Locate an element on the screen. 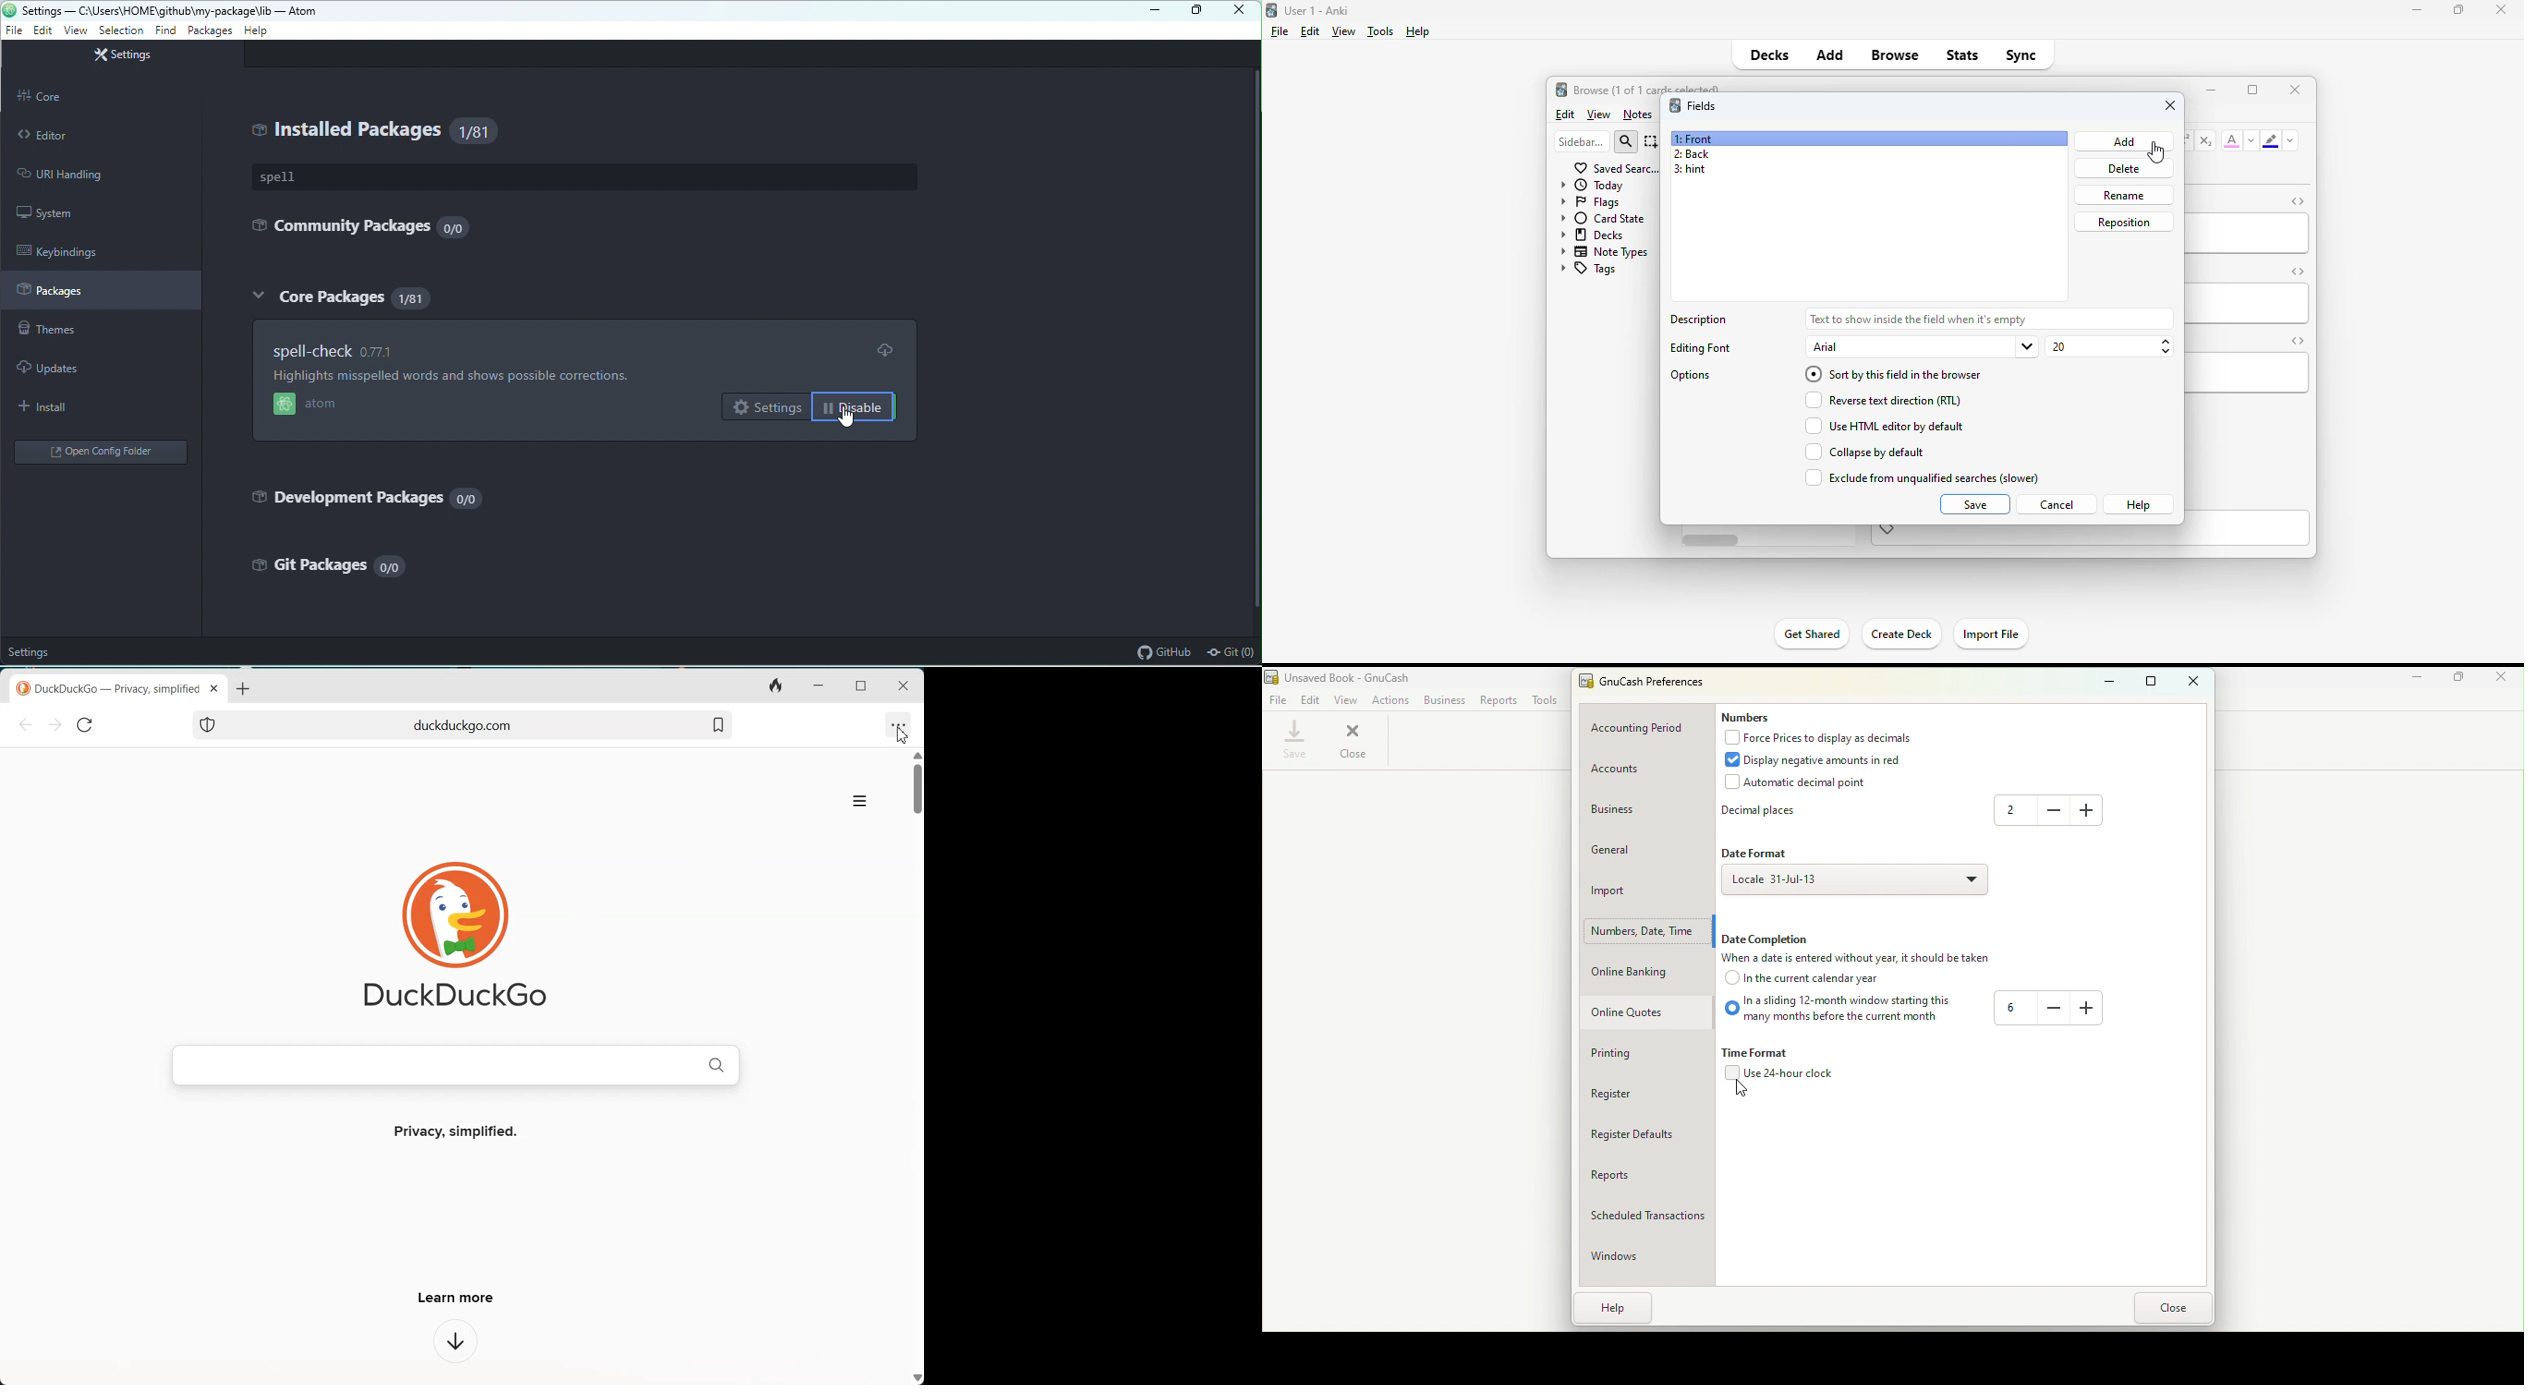 Image resolution: width=2548 pixels, height=1400 pixels. description is located at coordinates (1918, 318).